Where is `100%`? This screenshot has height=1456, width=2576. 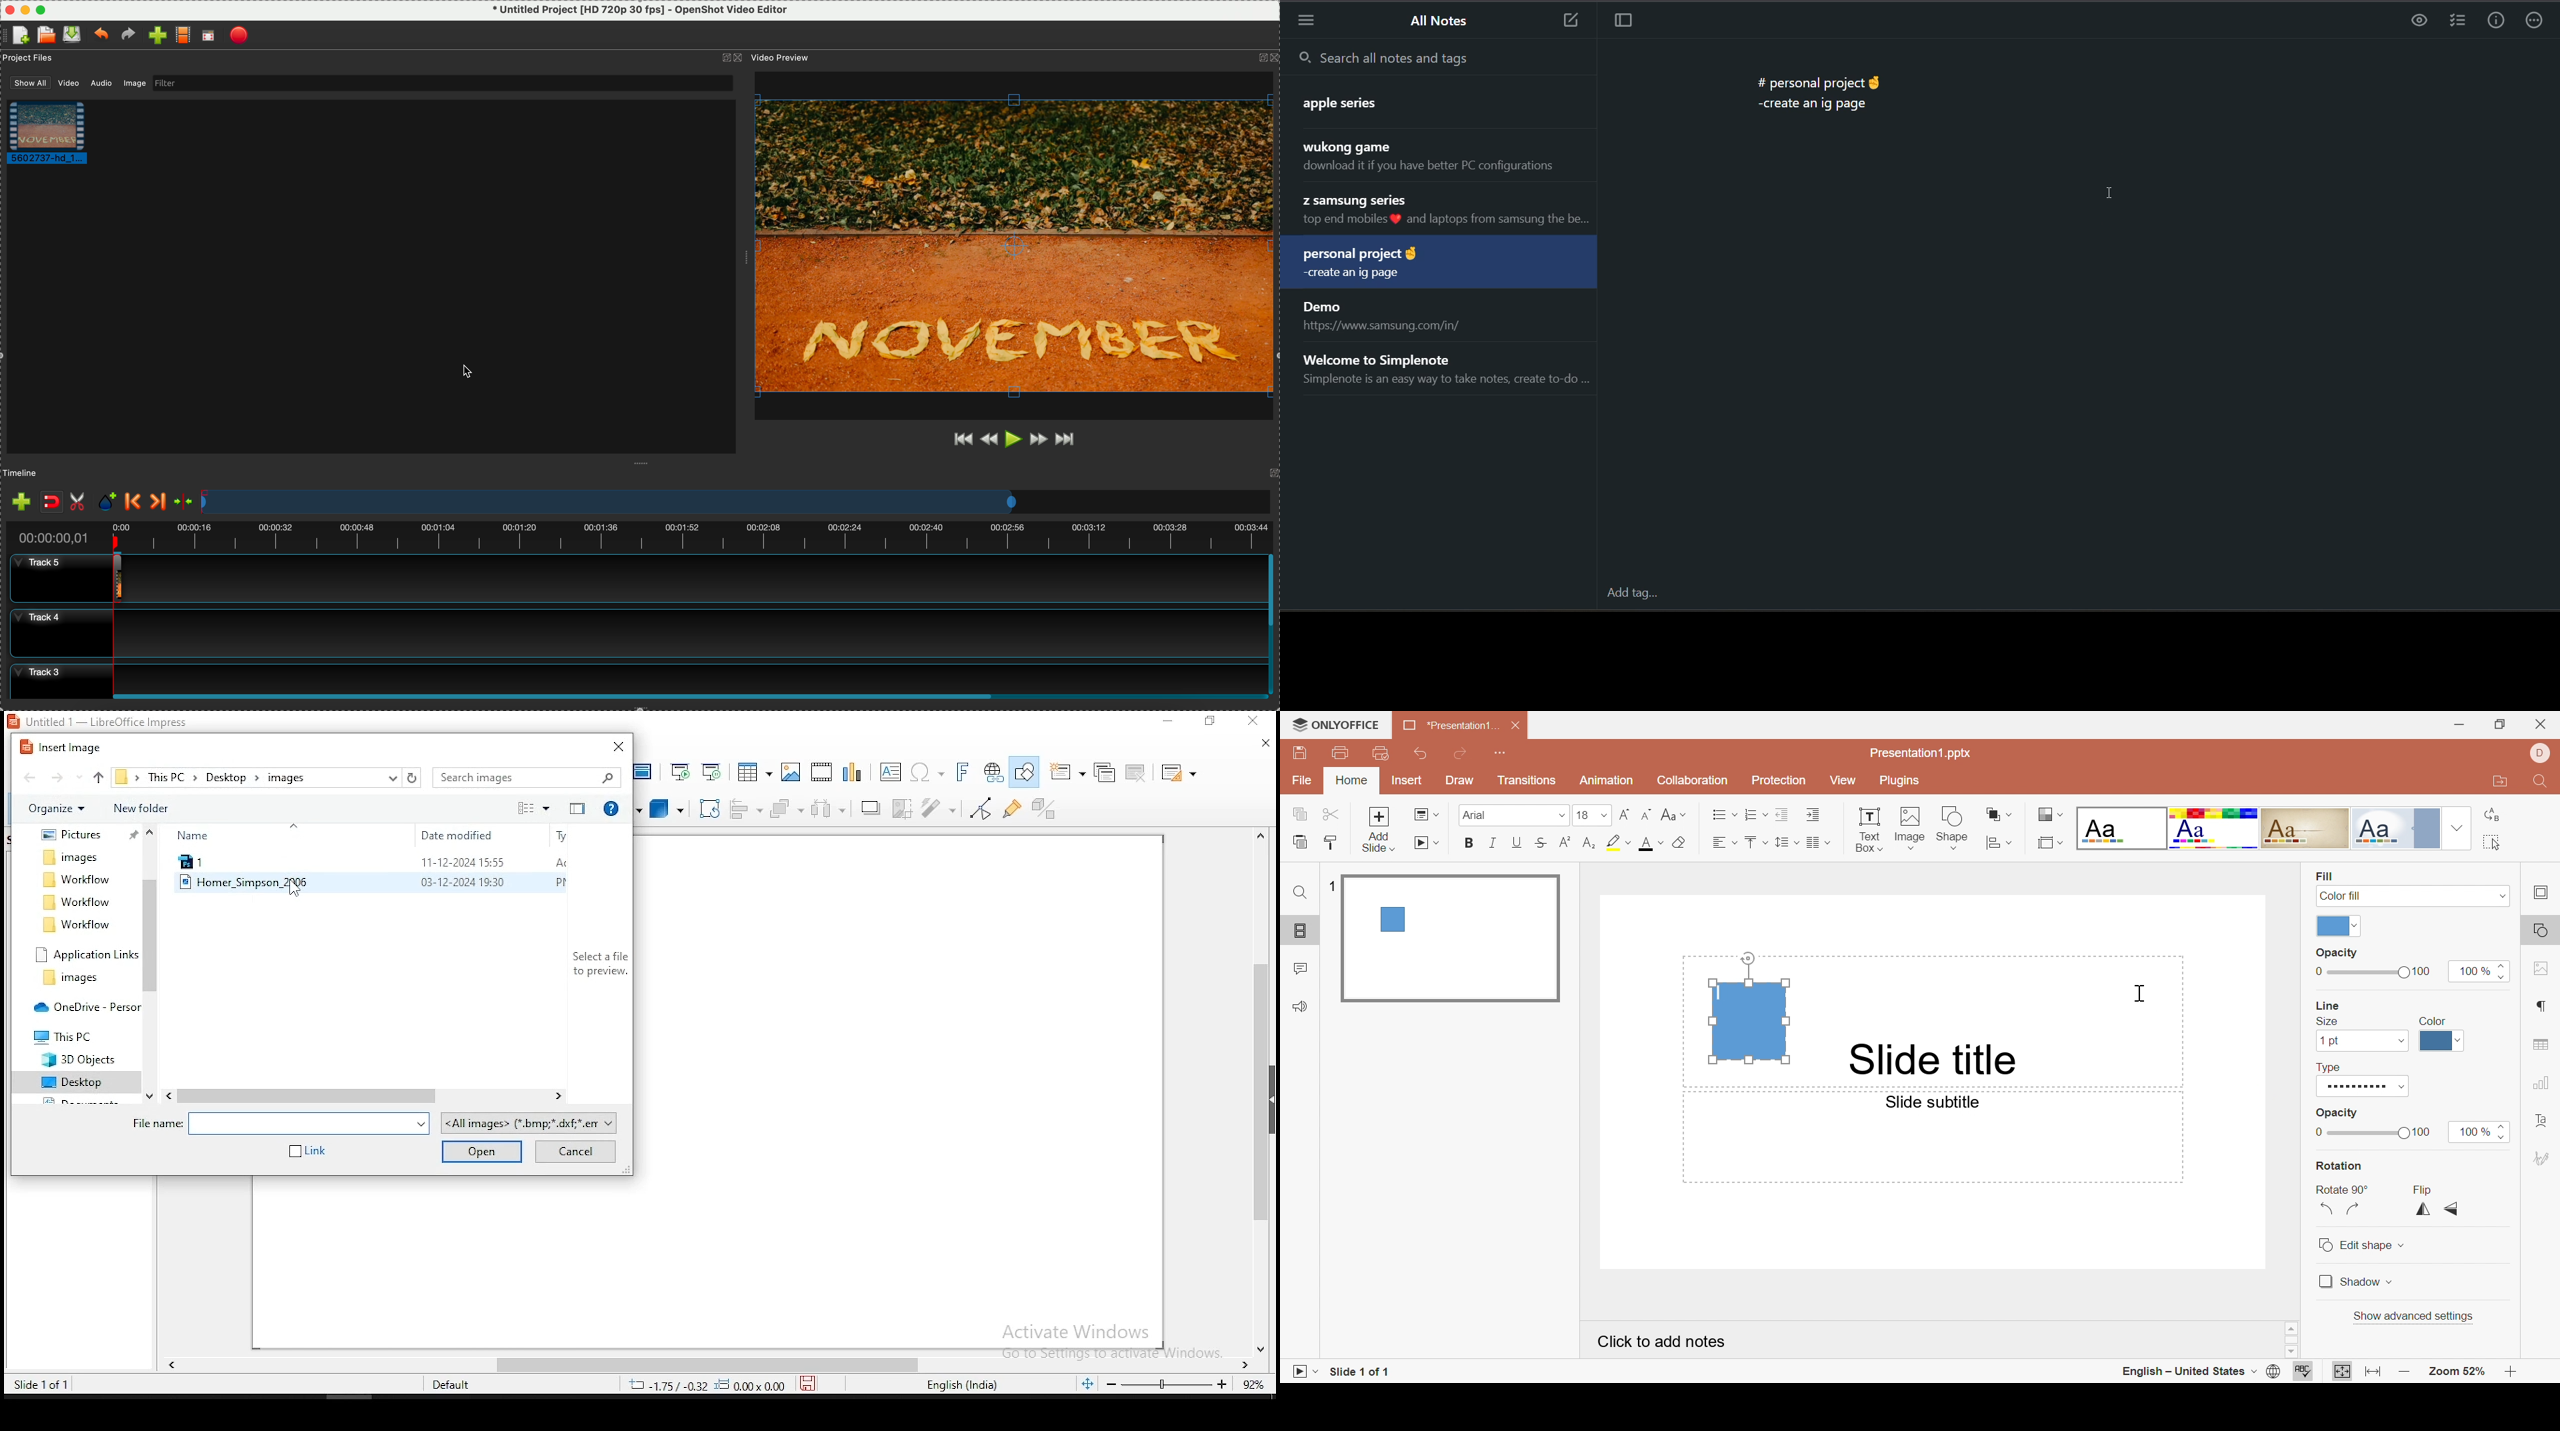 100% is located at coordinates (2470, 1131).